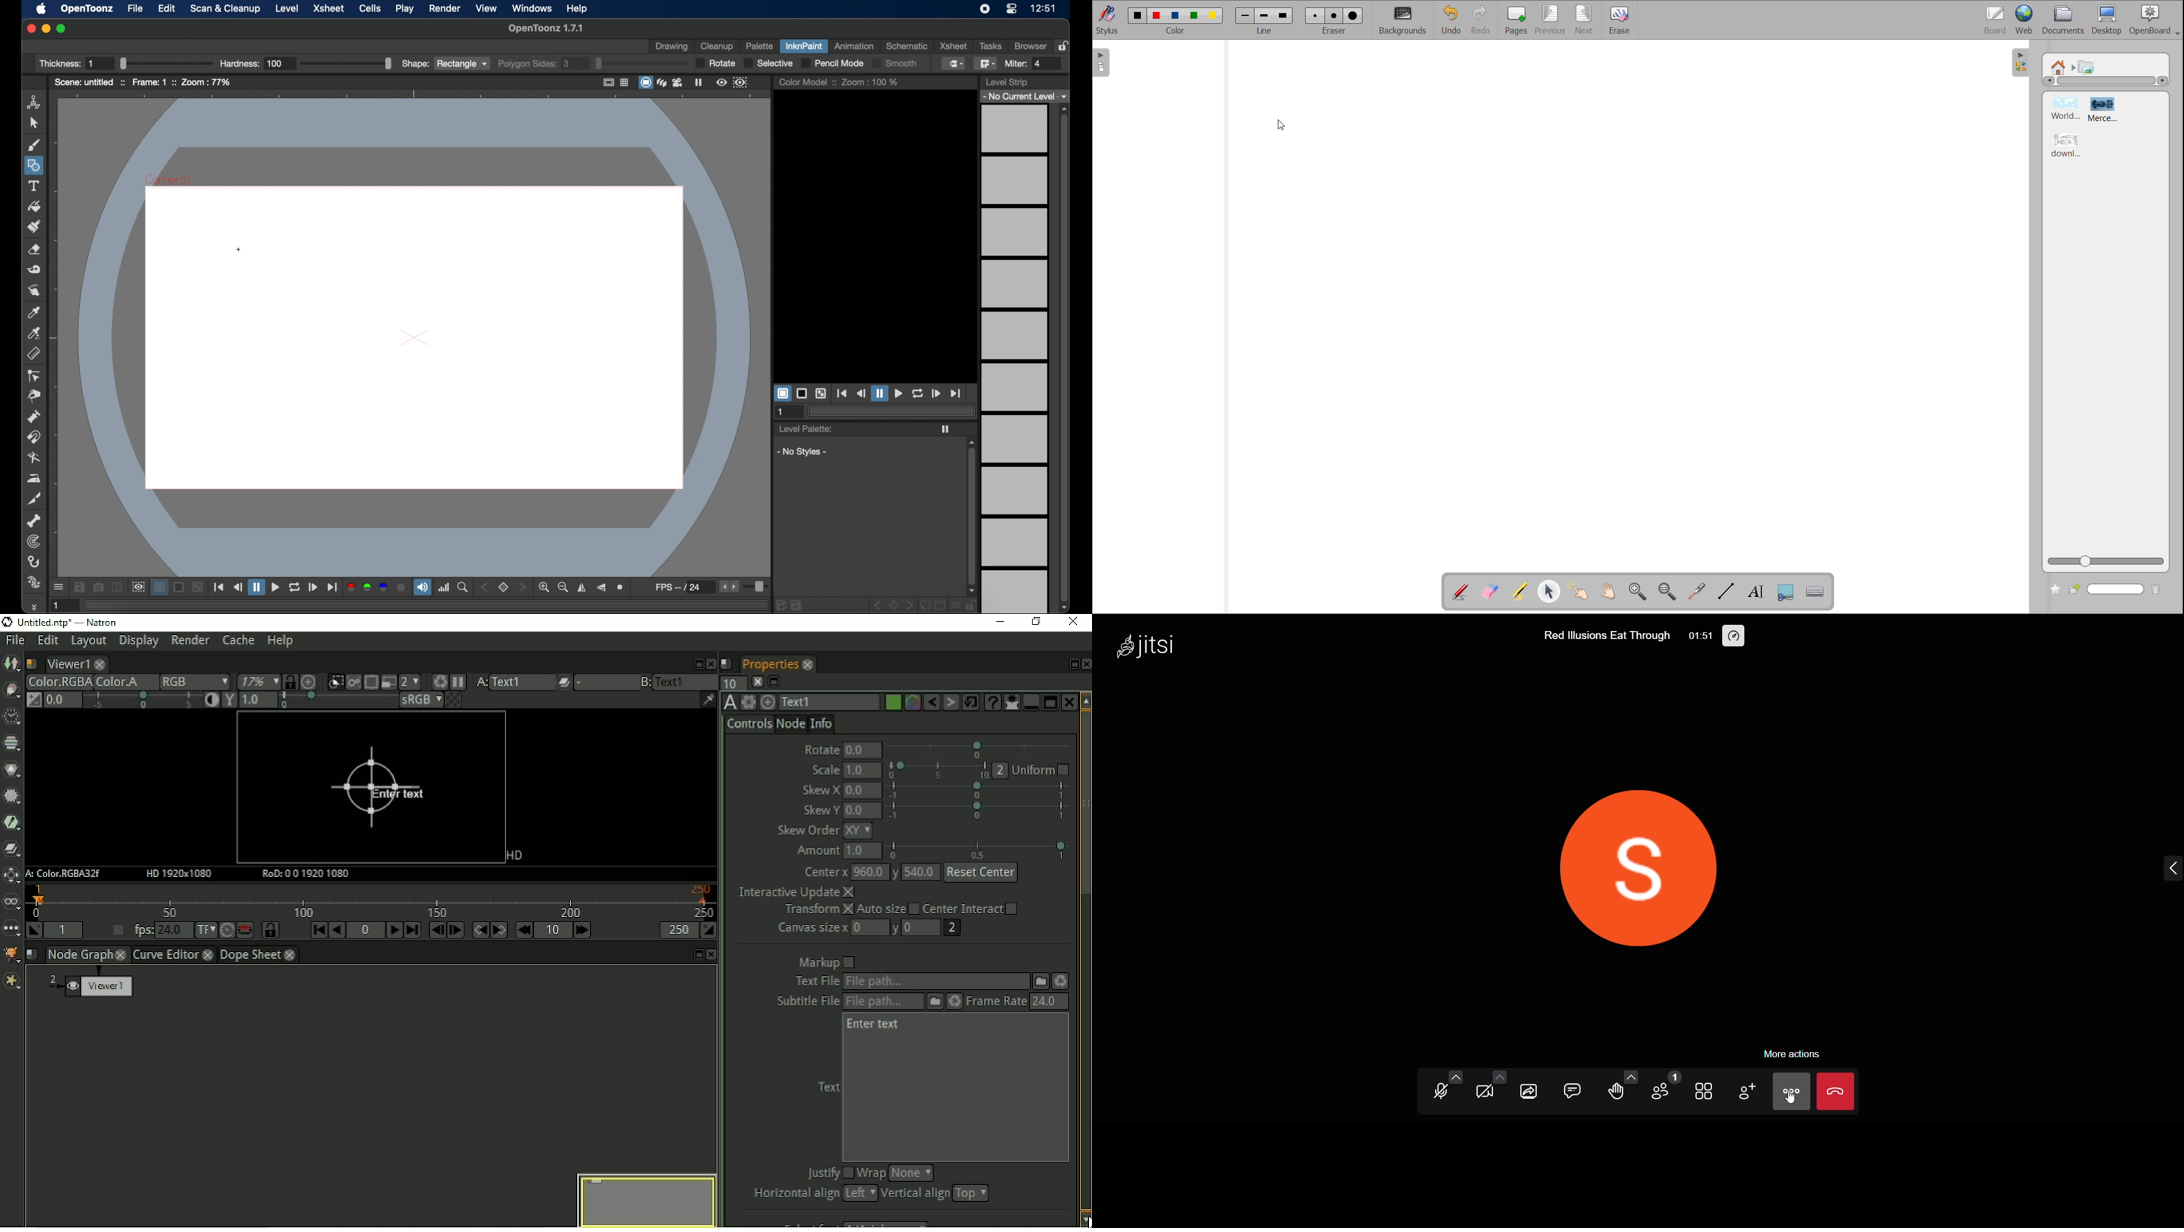  What do you see at coordinates (2067, 108) in the screenshot?
I see `image 1` at bounding box center [2067, 108].